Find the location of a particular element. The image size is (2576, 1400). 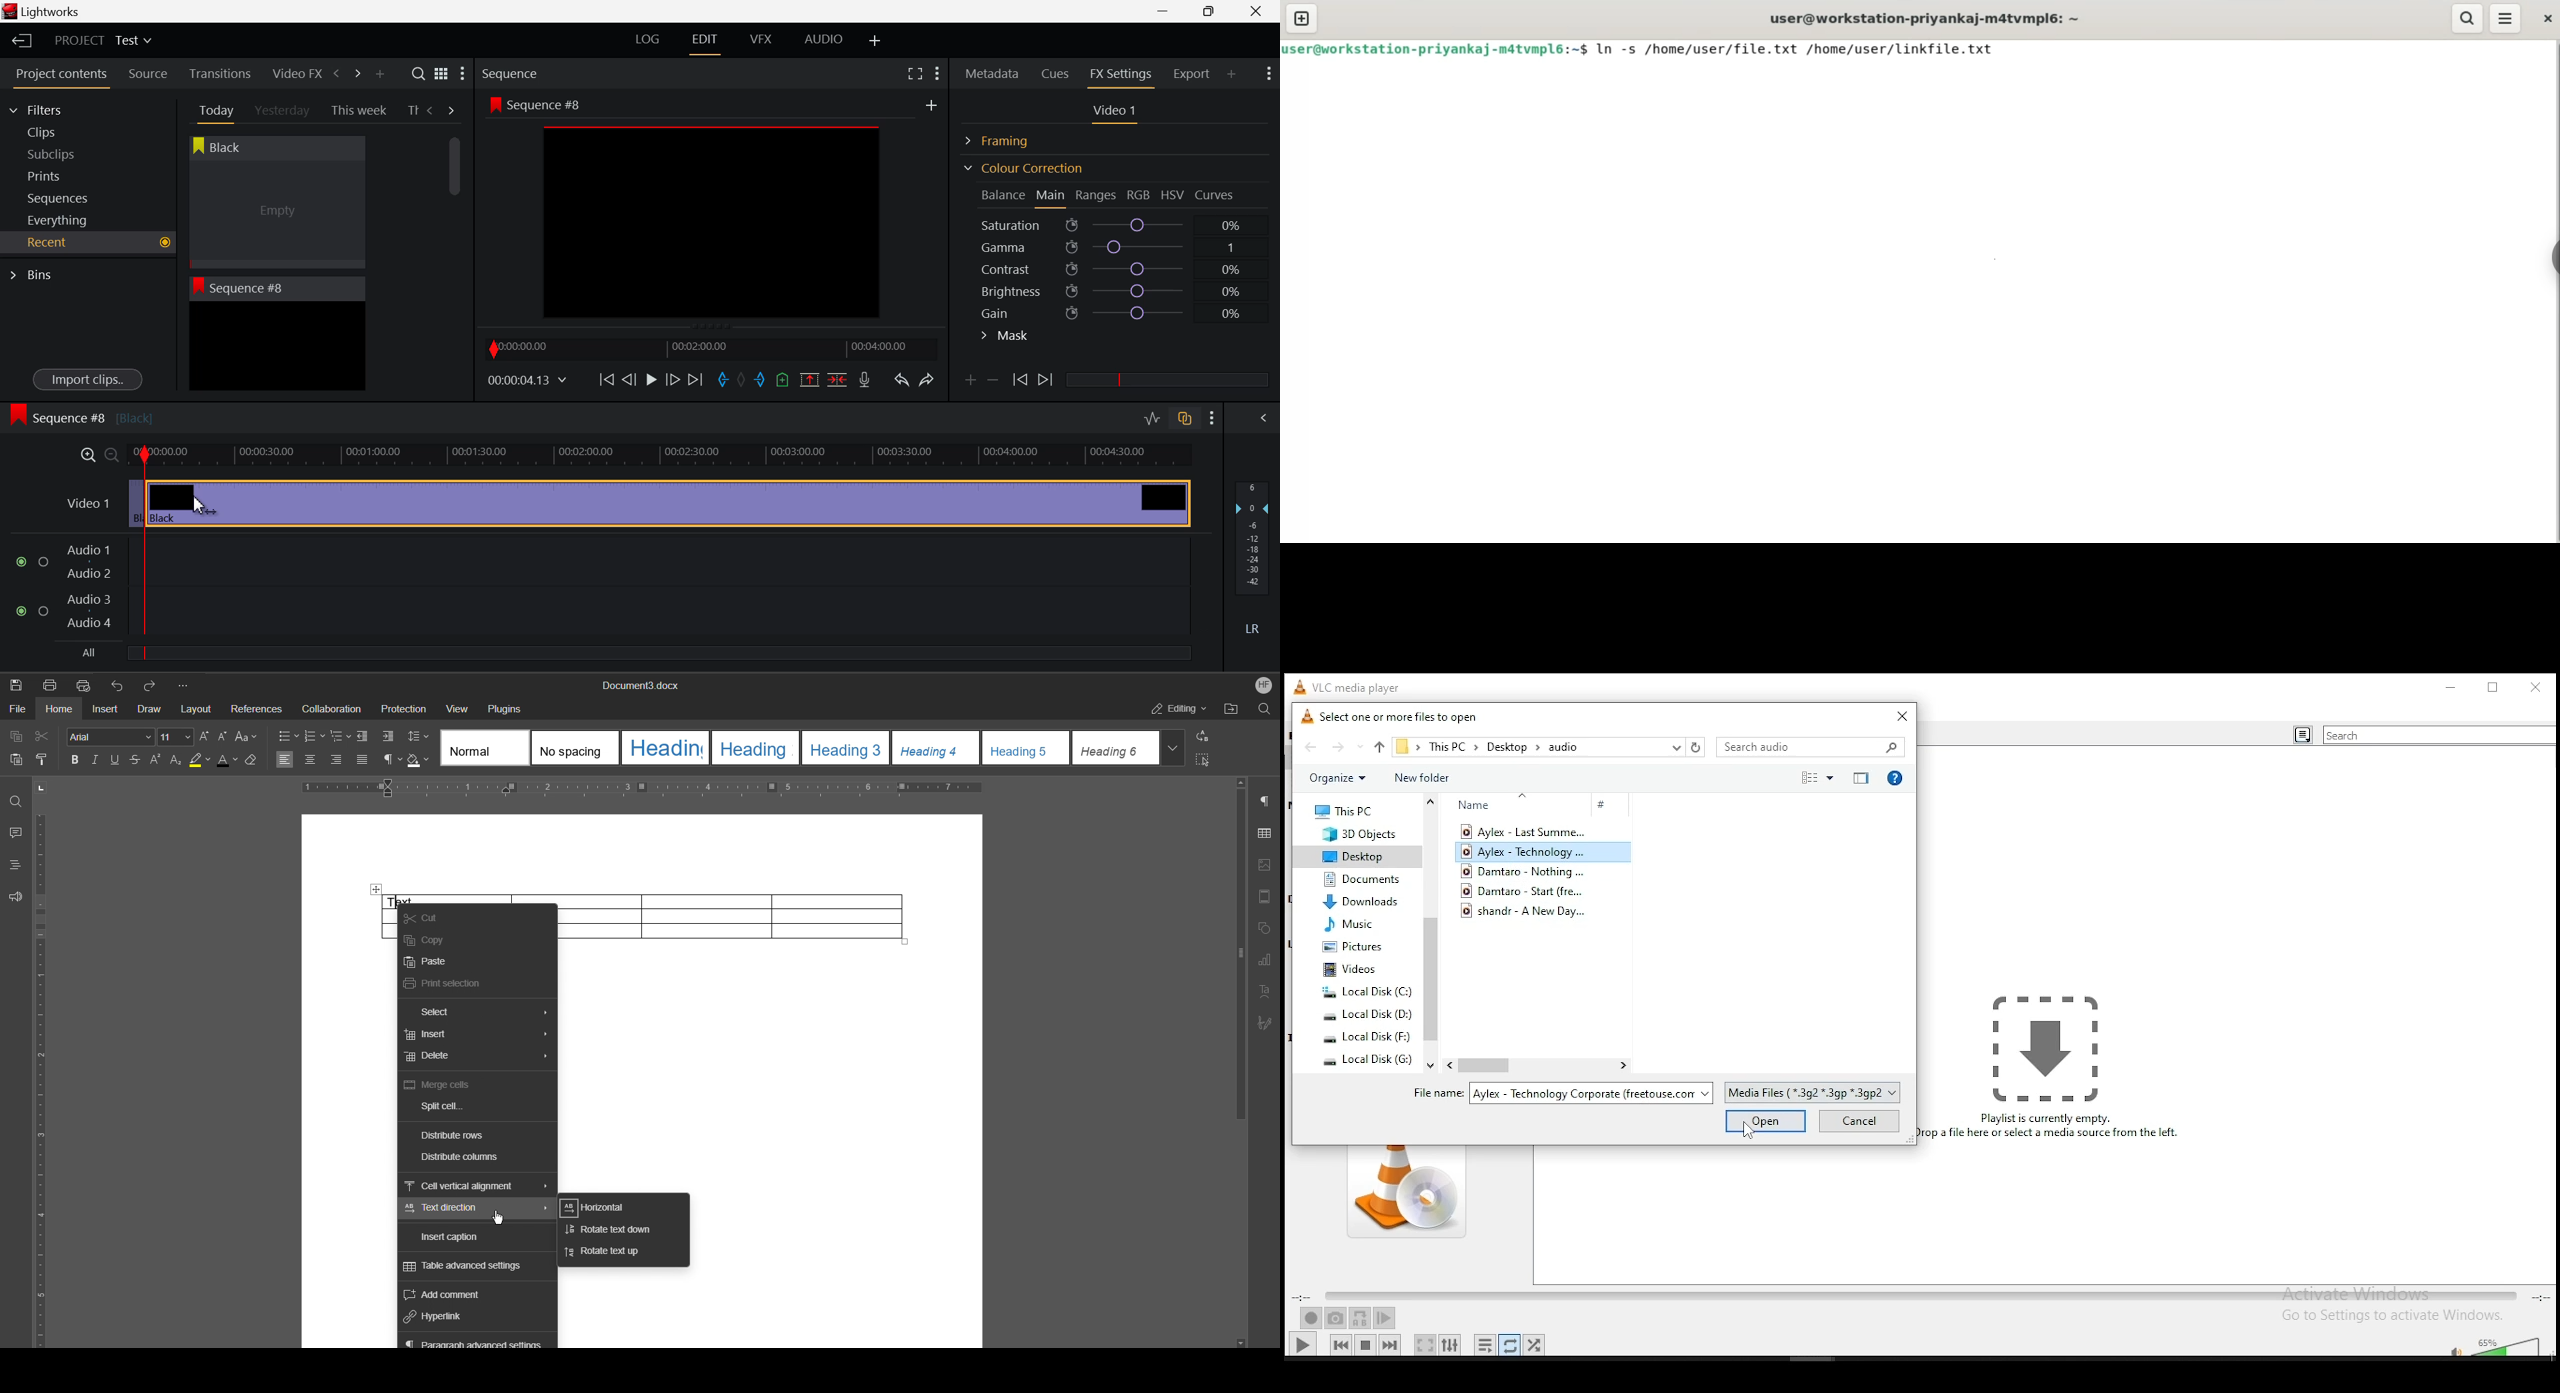

Add Panel is located at coordinates (1232, 73).